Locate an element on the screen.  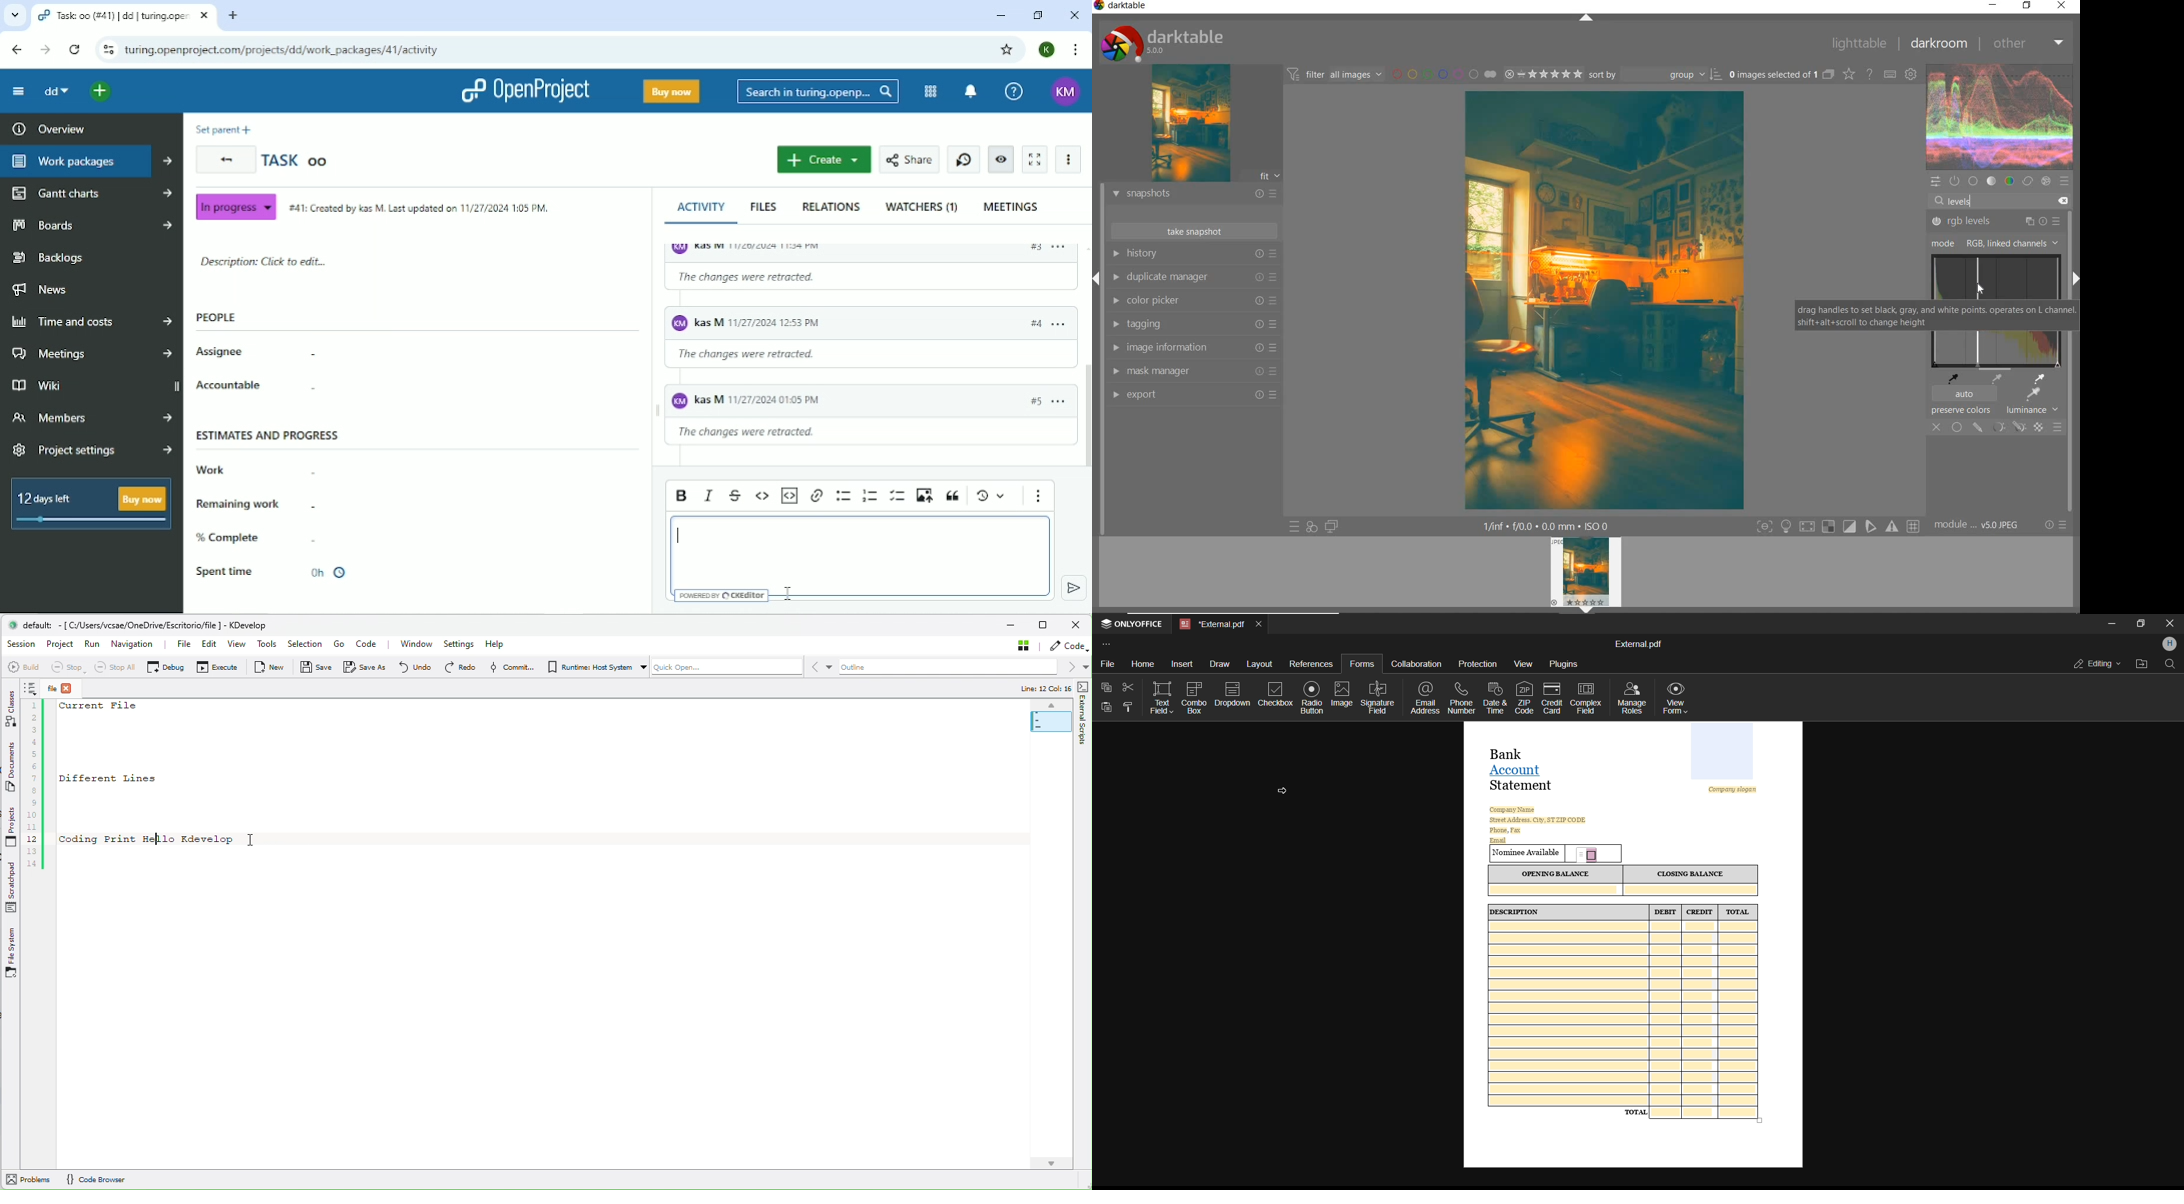
Link is located at coordinates (816, 496).